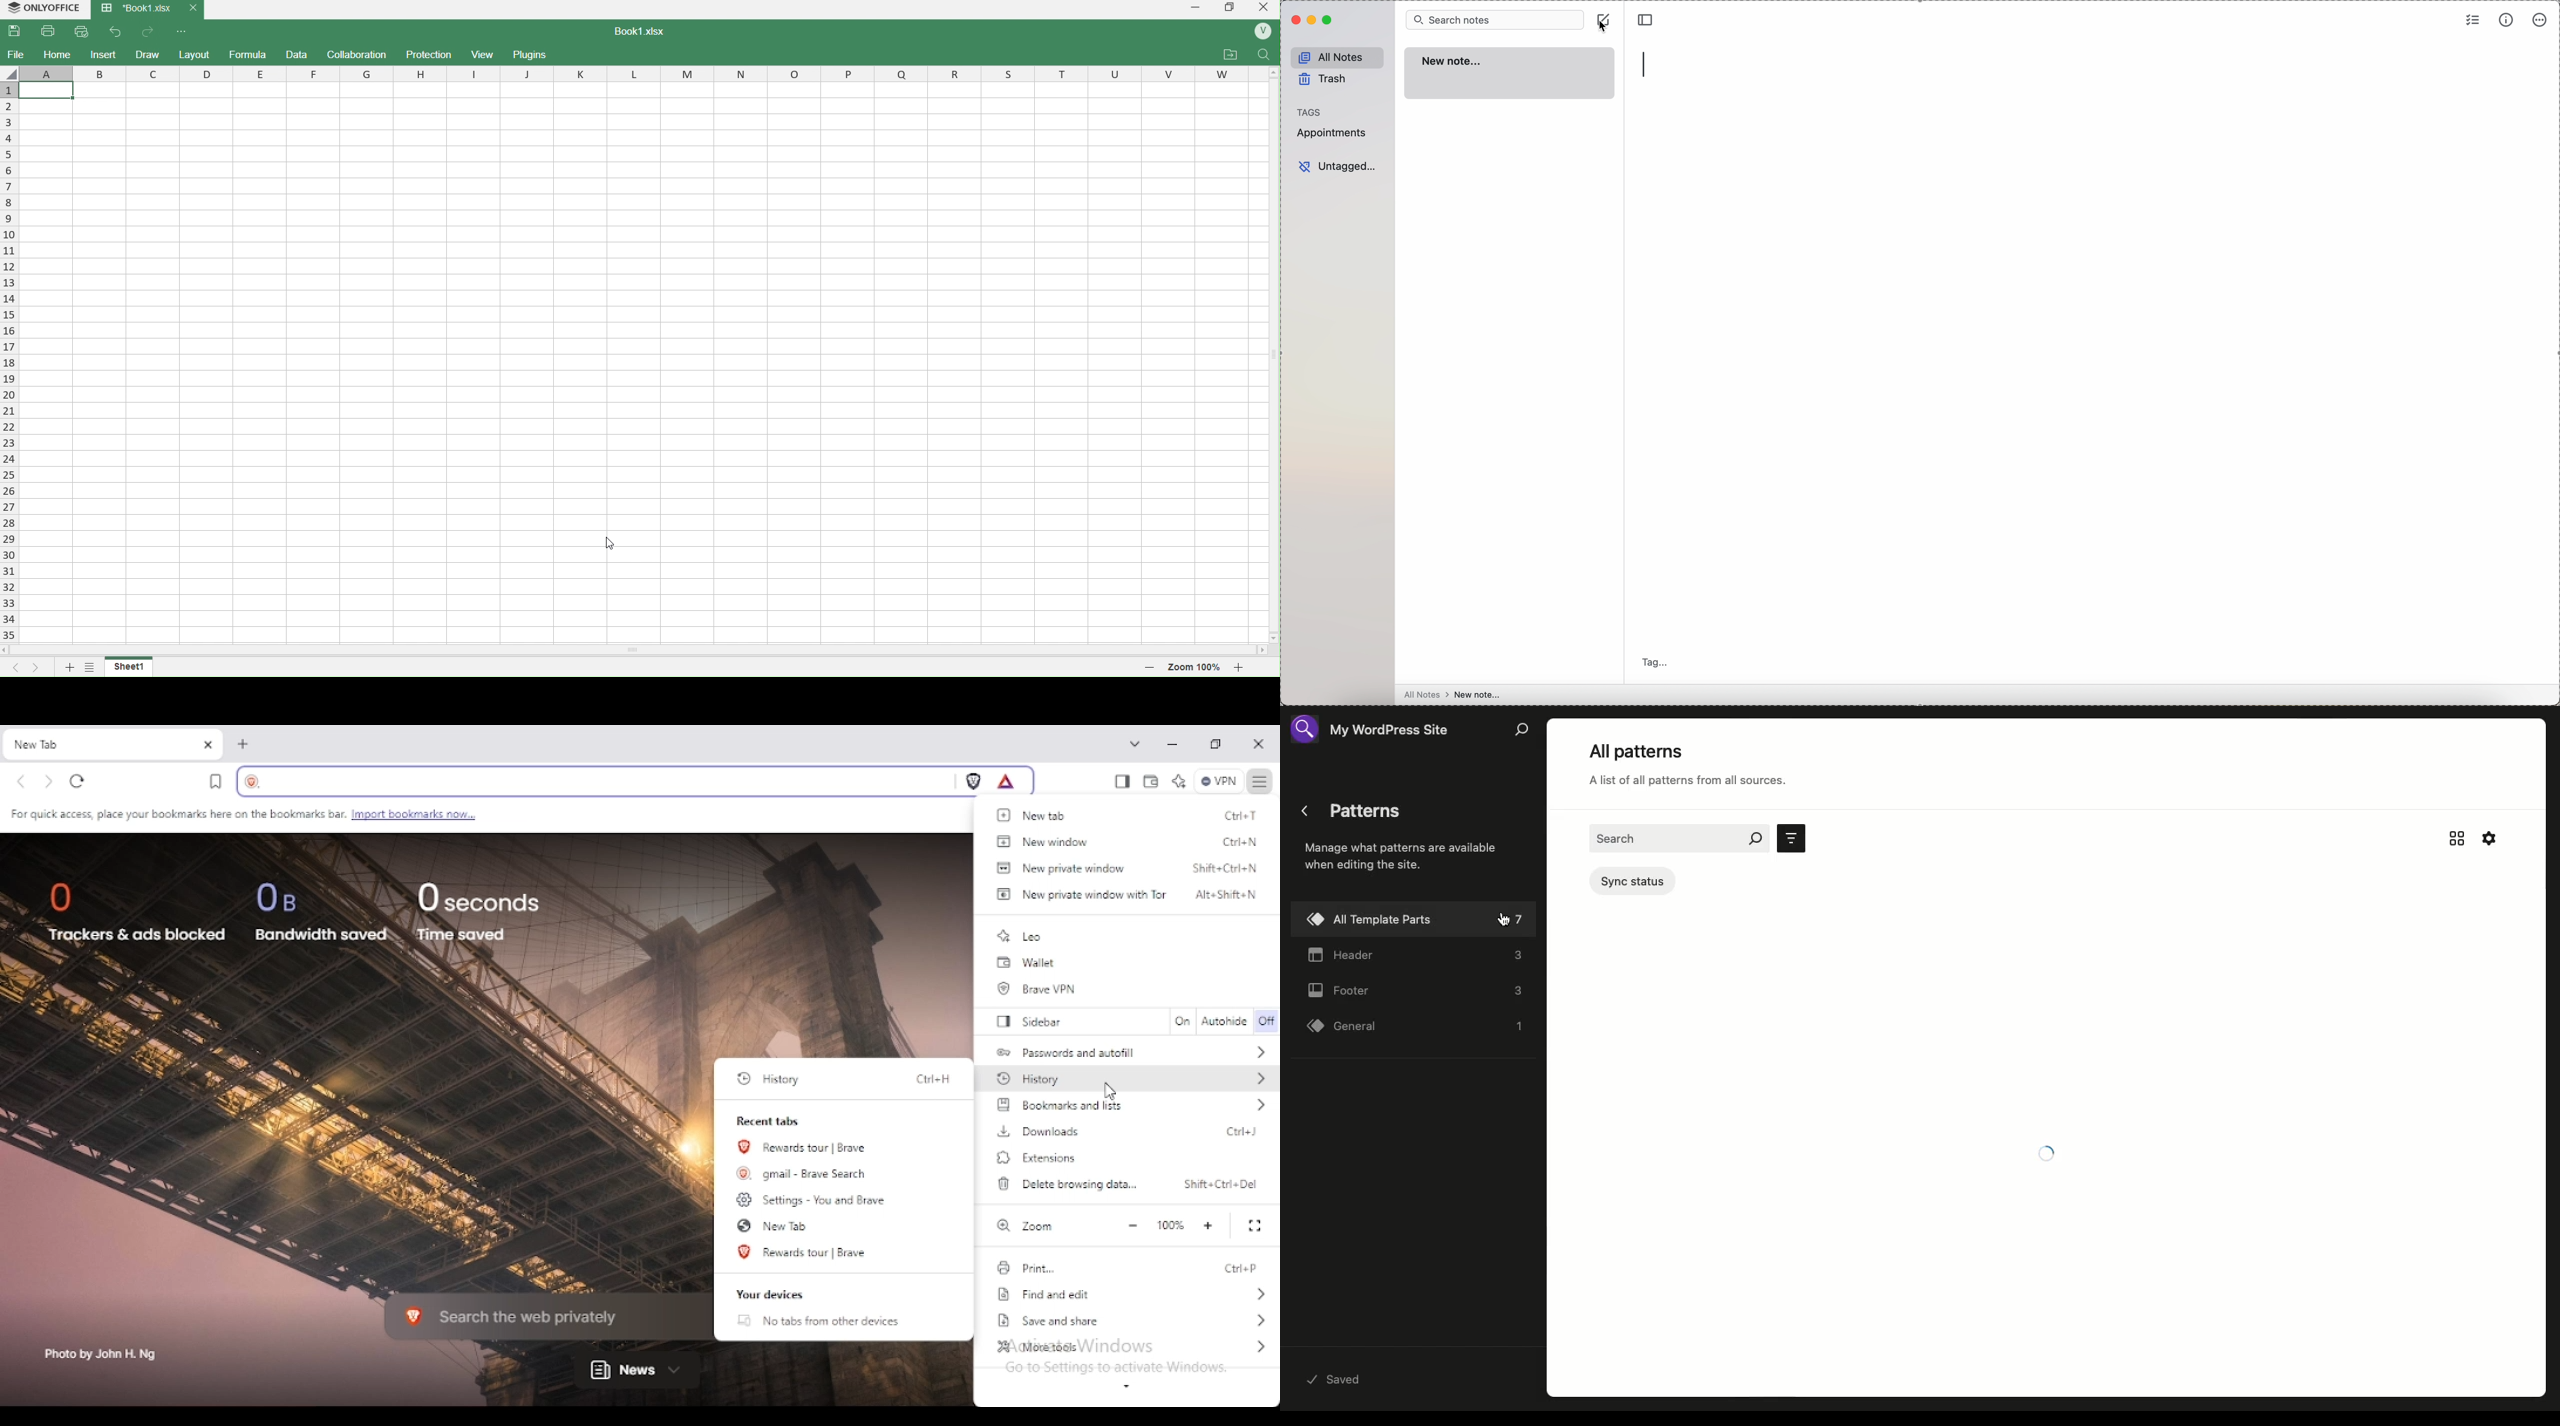 Image resolution: width=2576 pixels, height=1428 pixels. Describe the element at coordinates (33, 668) in the screenshot. I see `next sheet` at that location.